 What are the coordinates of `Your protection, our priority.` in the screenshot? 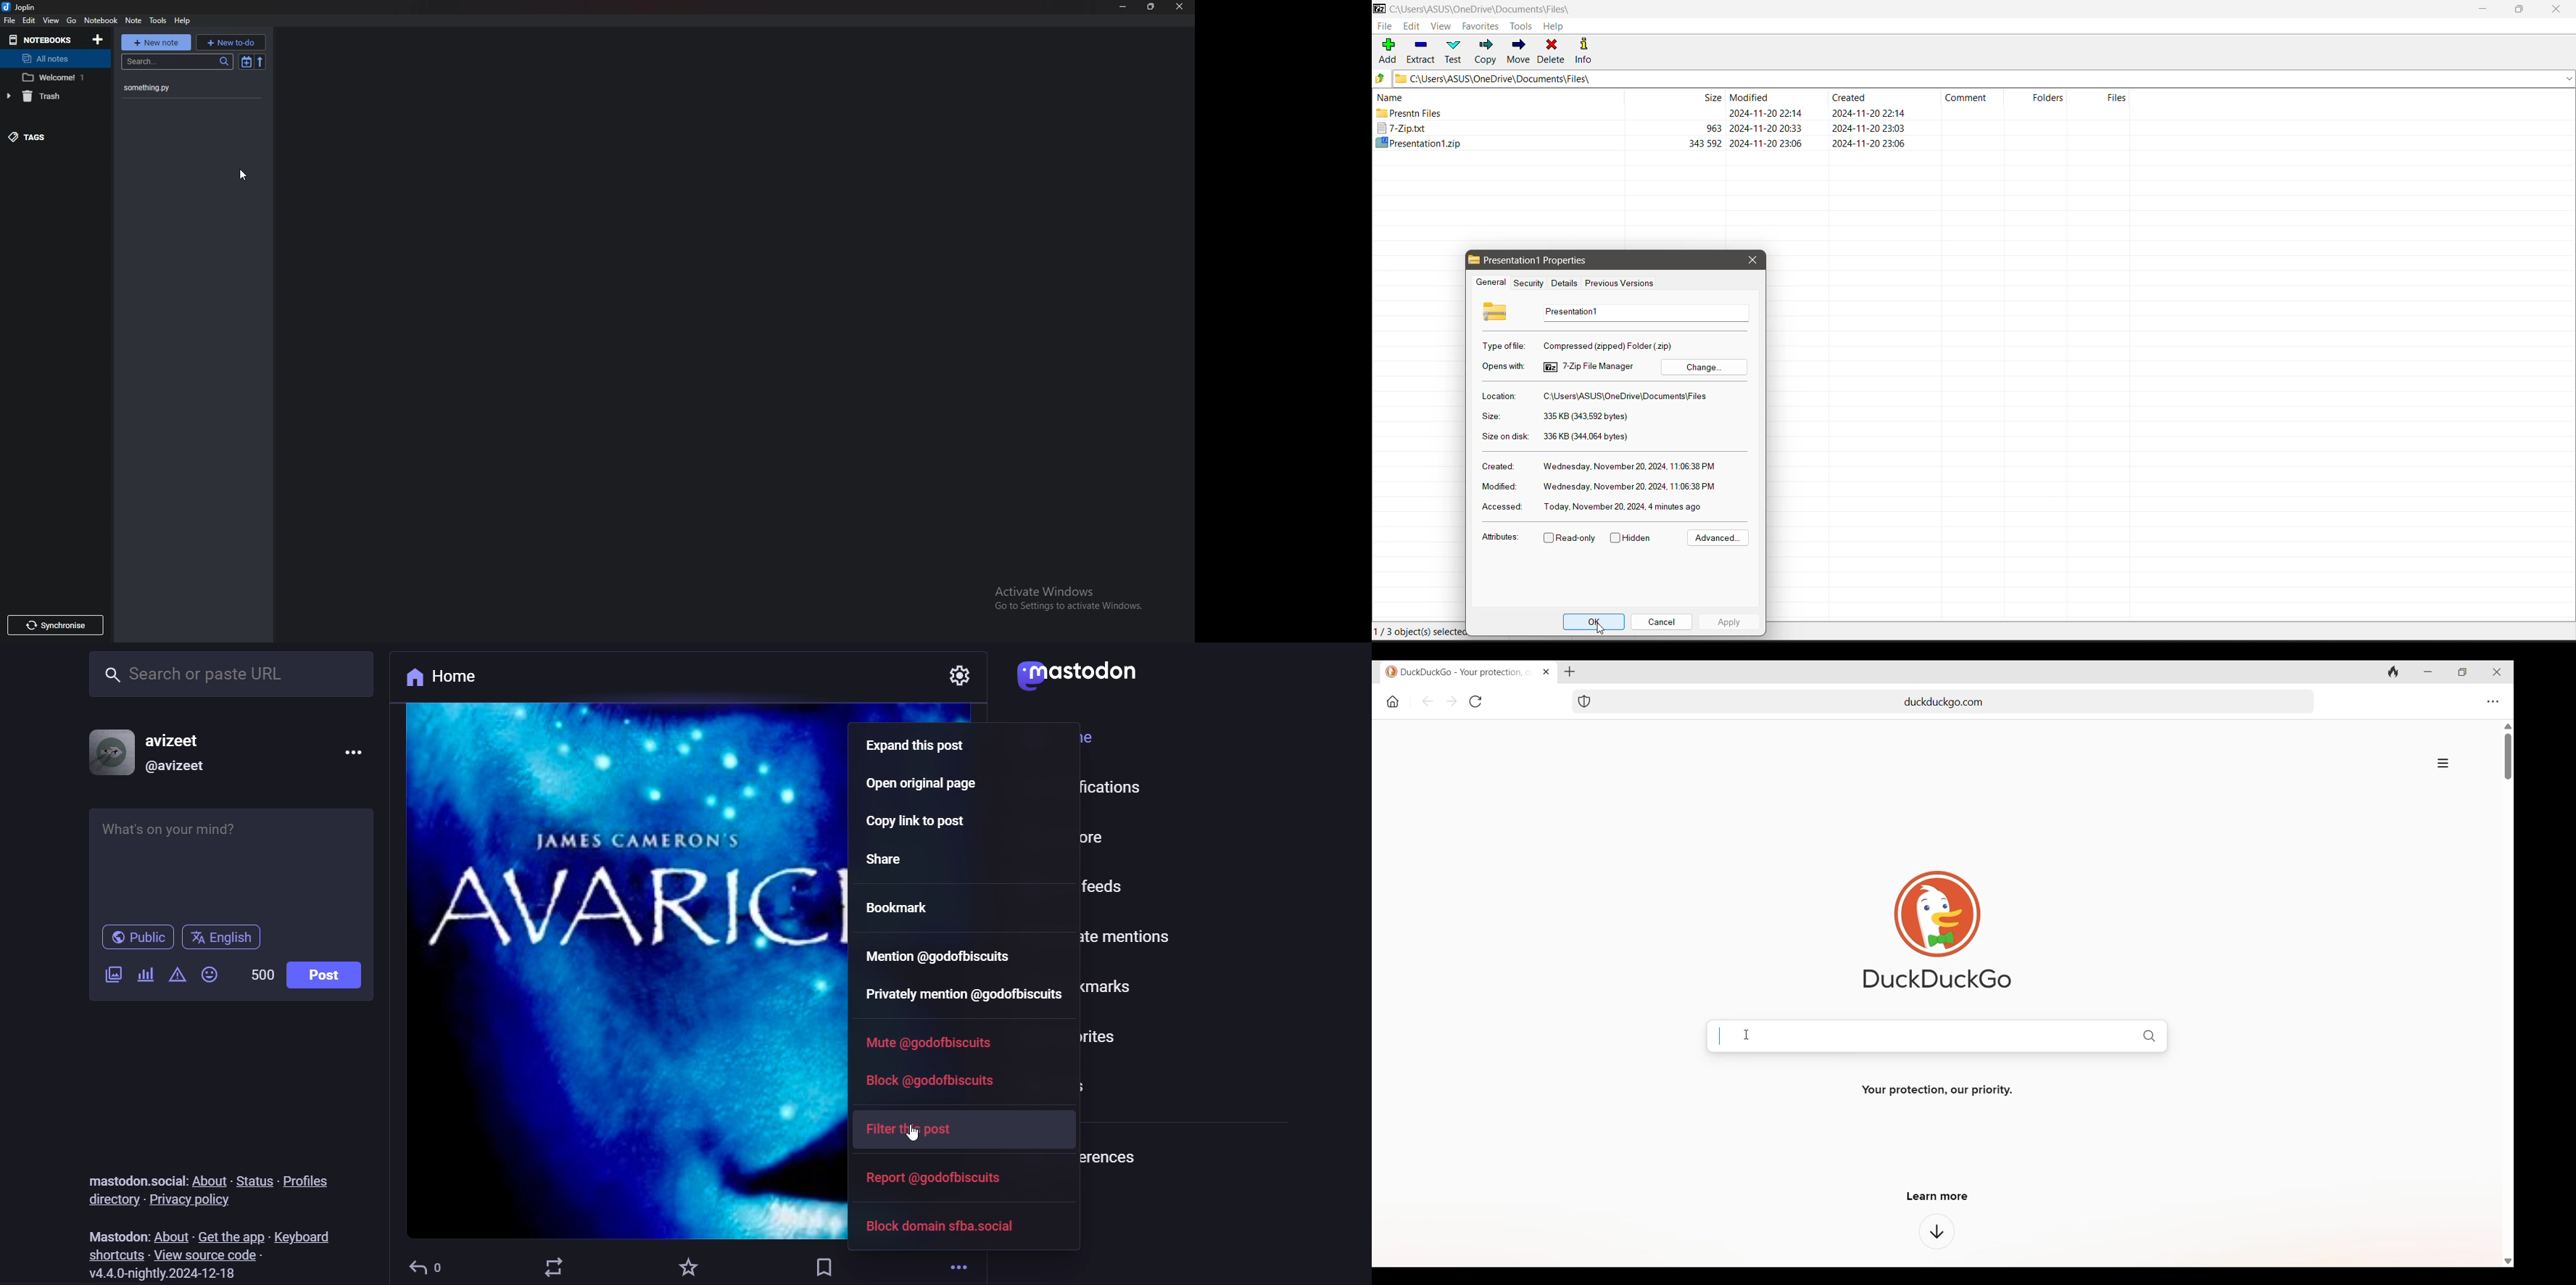 It's located at (1936, 1090).